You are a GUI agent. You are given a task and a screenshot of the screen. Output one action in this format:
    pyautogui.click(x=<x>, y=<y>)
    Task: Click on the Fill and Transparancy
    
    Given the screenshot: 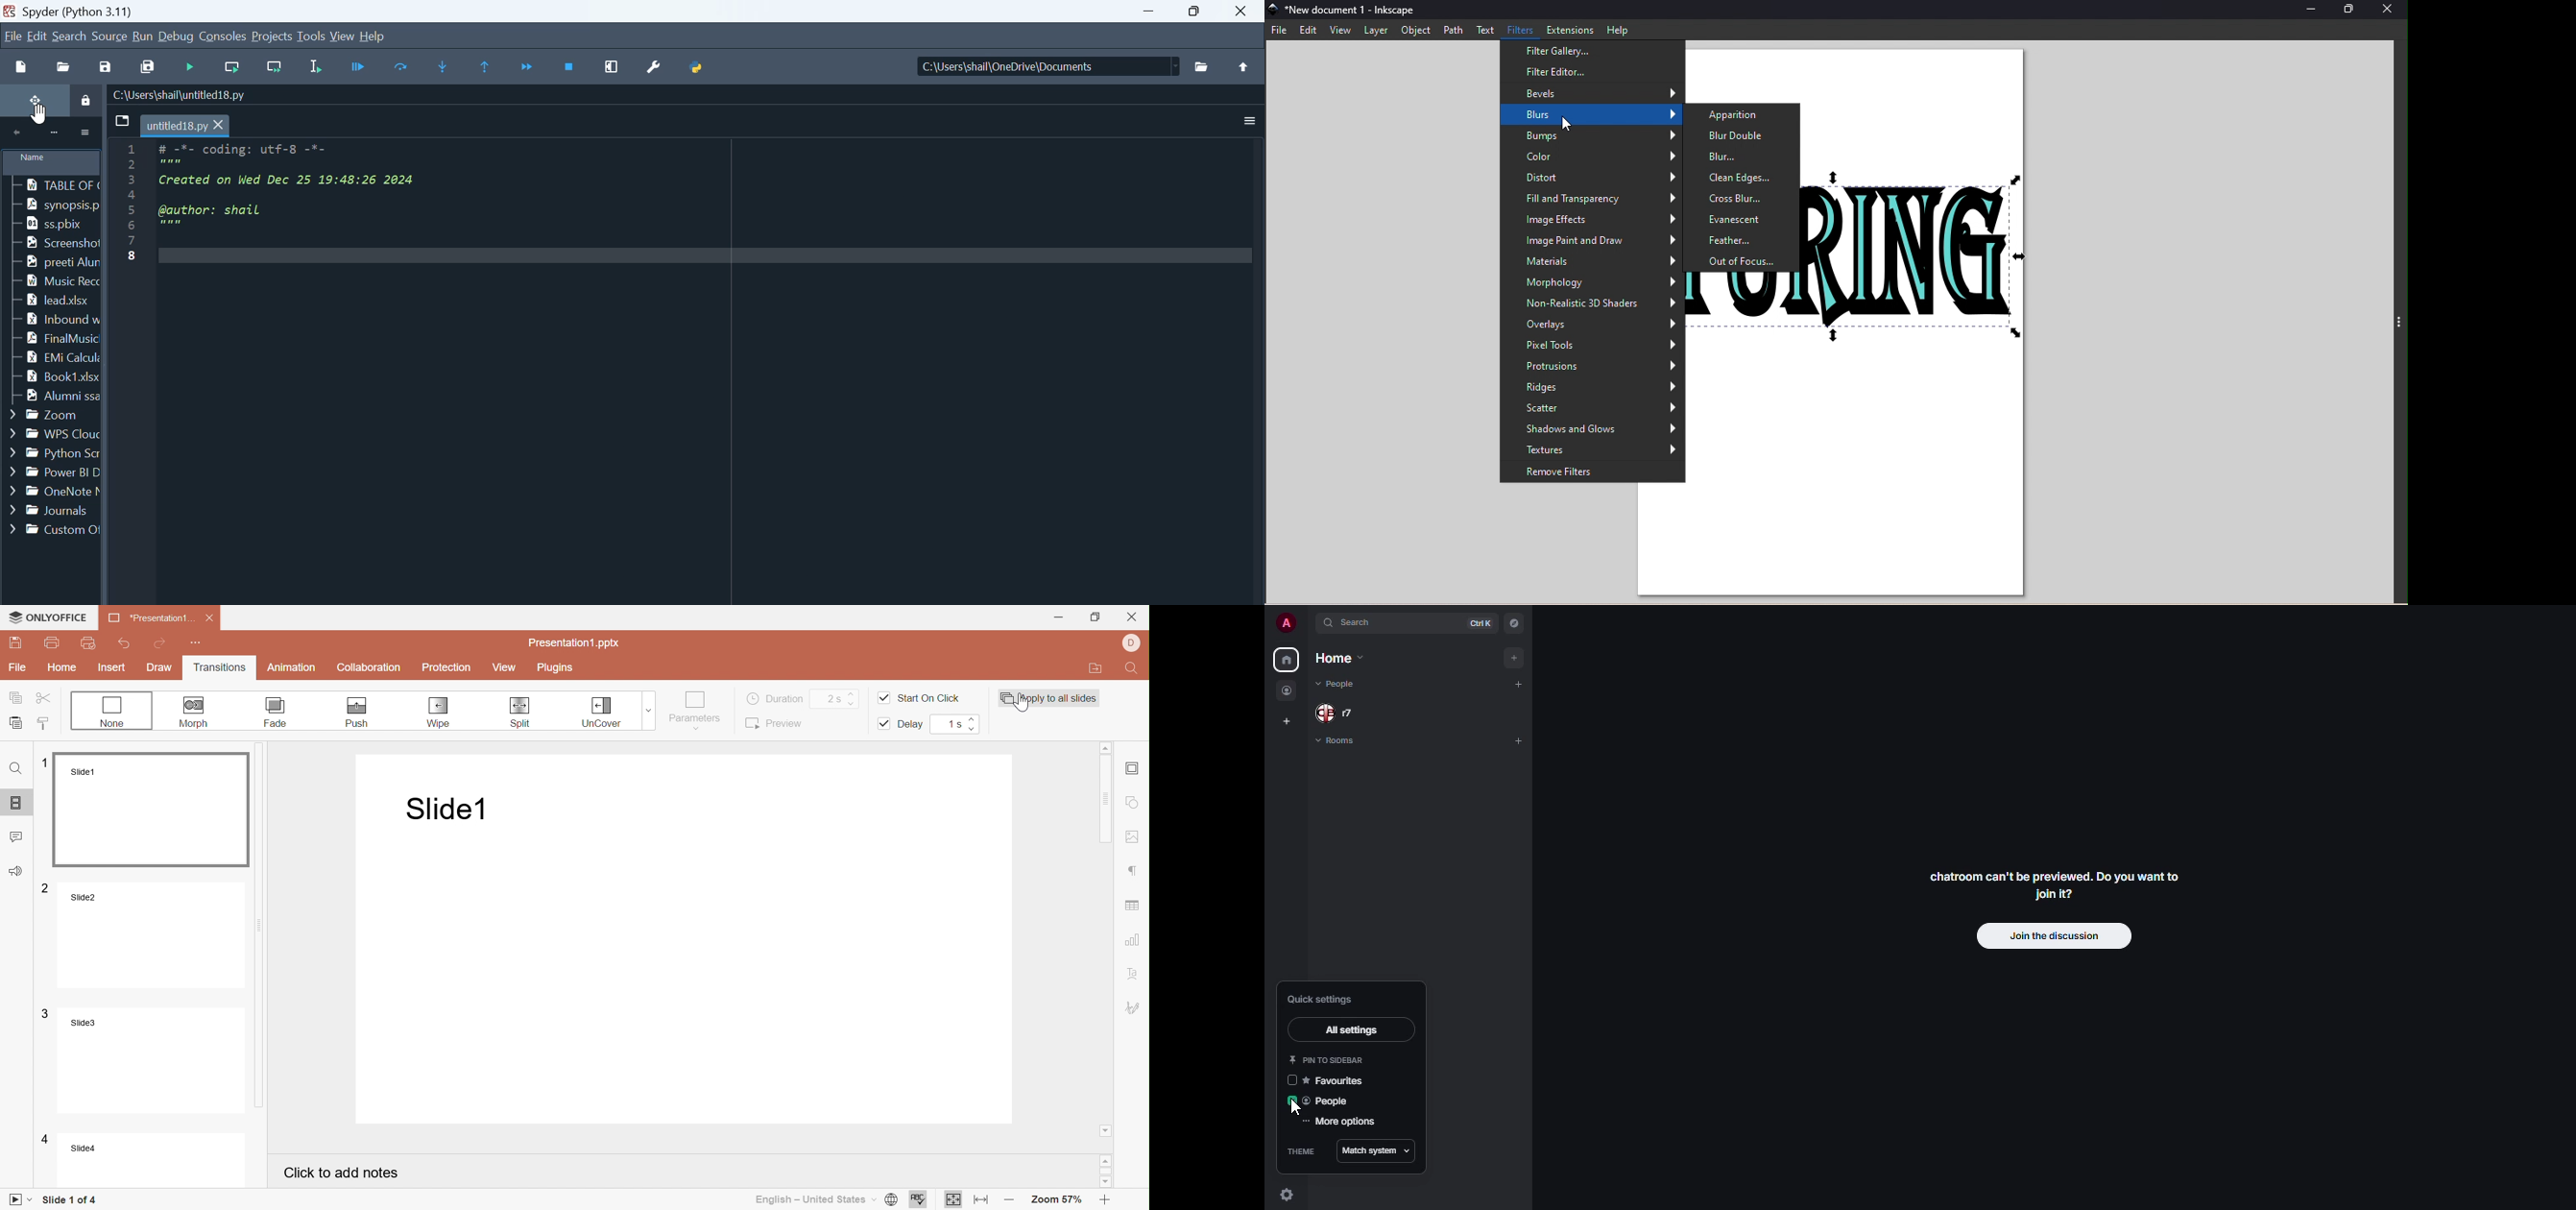 What is the action you would take?
    pyautogui.click(x=1591, y=195)
    